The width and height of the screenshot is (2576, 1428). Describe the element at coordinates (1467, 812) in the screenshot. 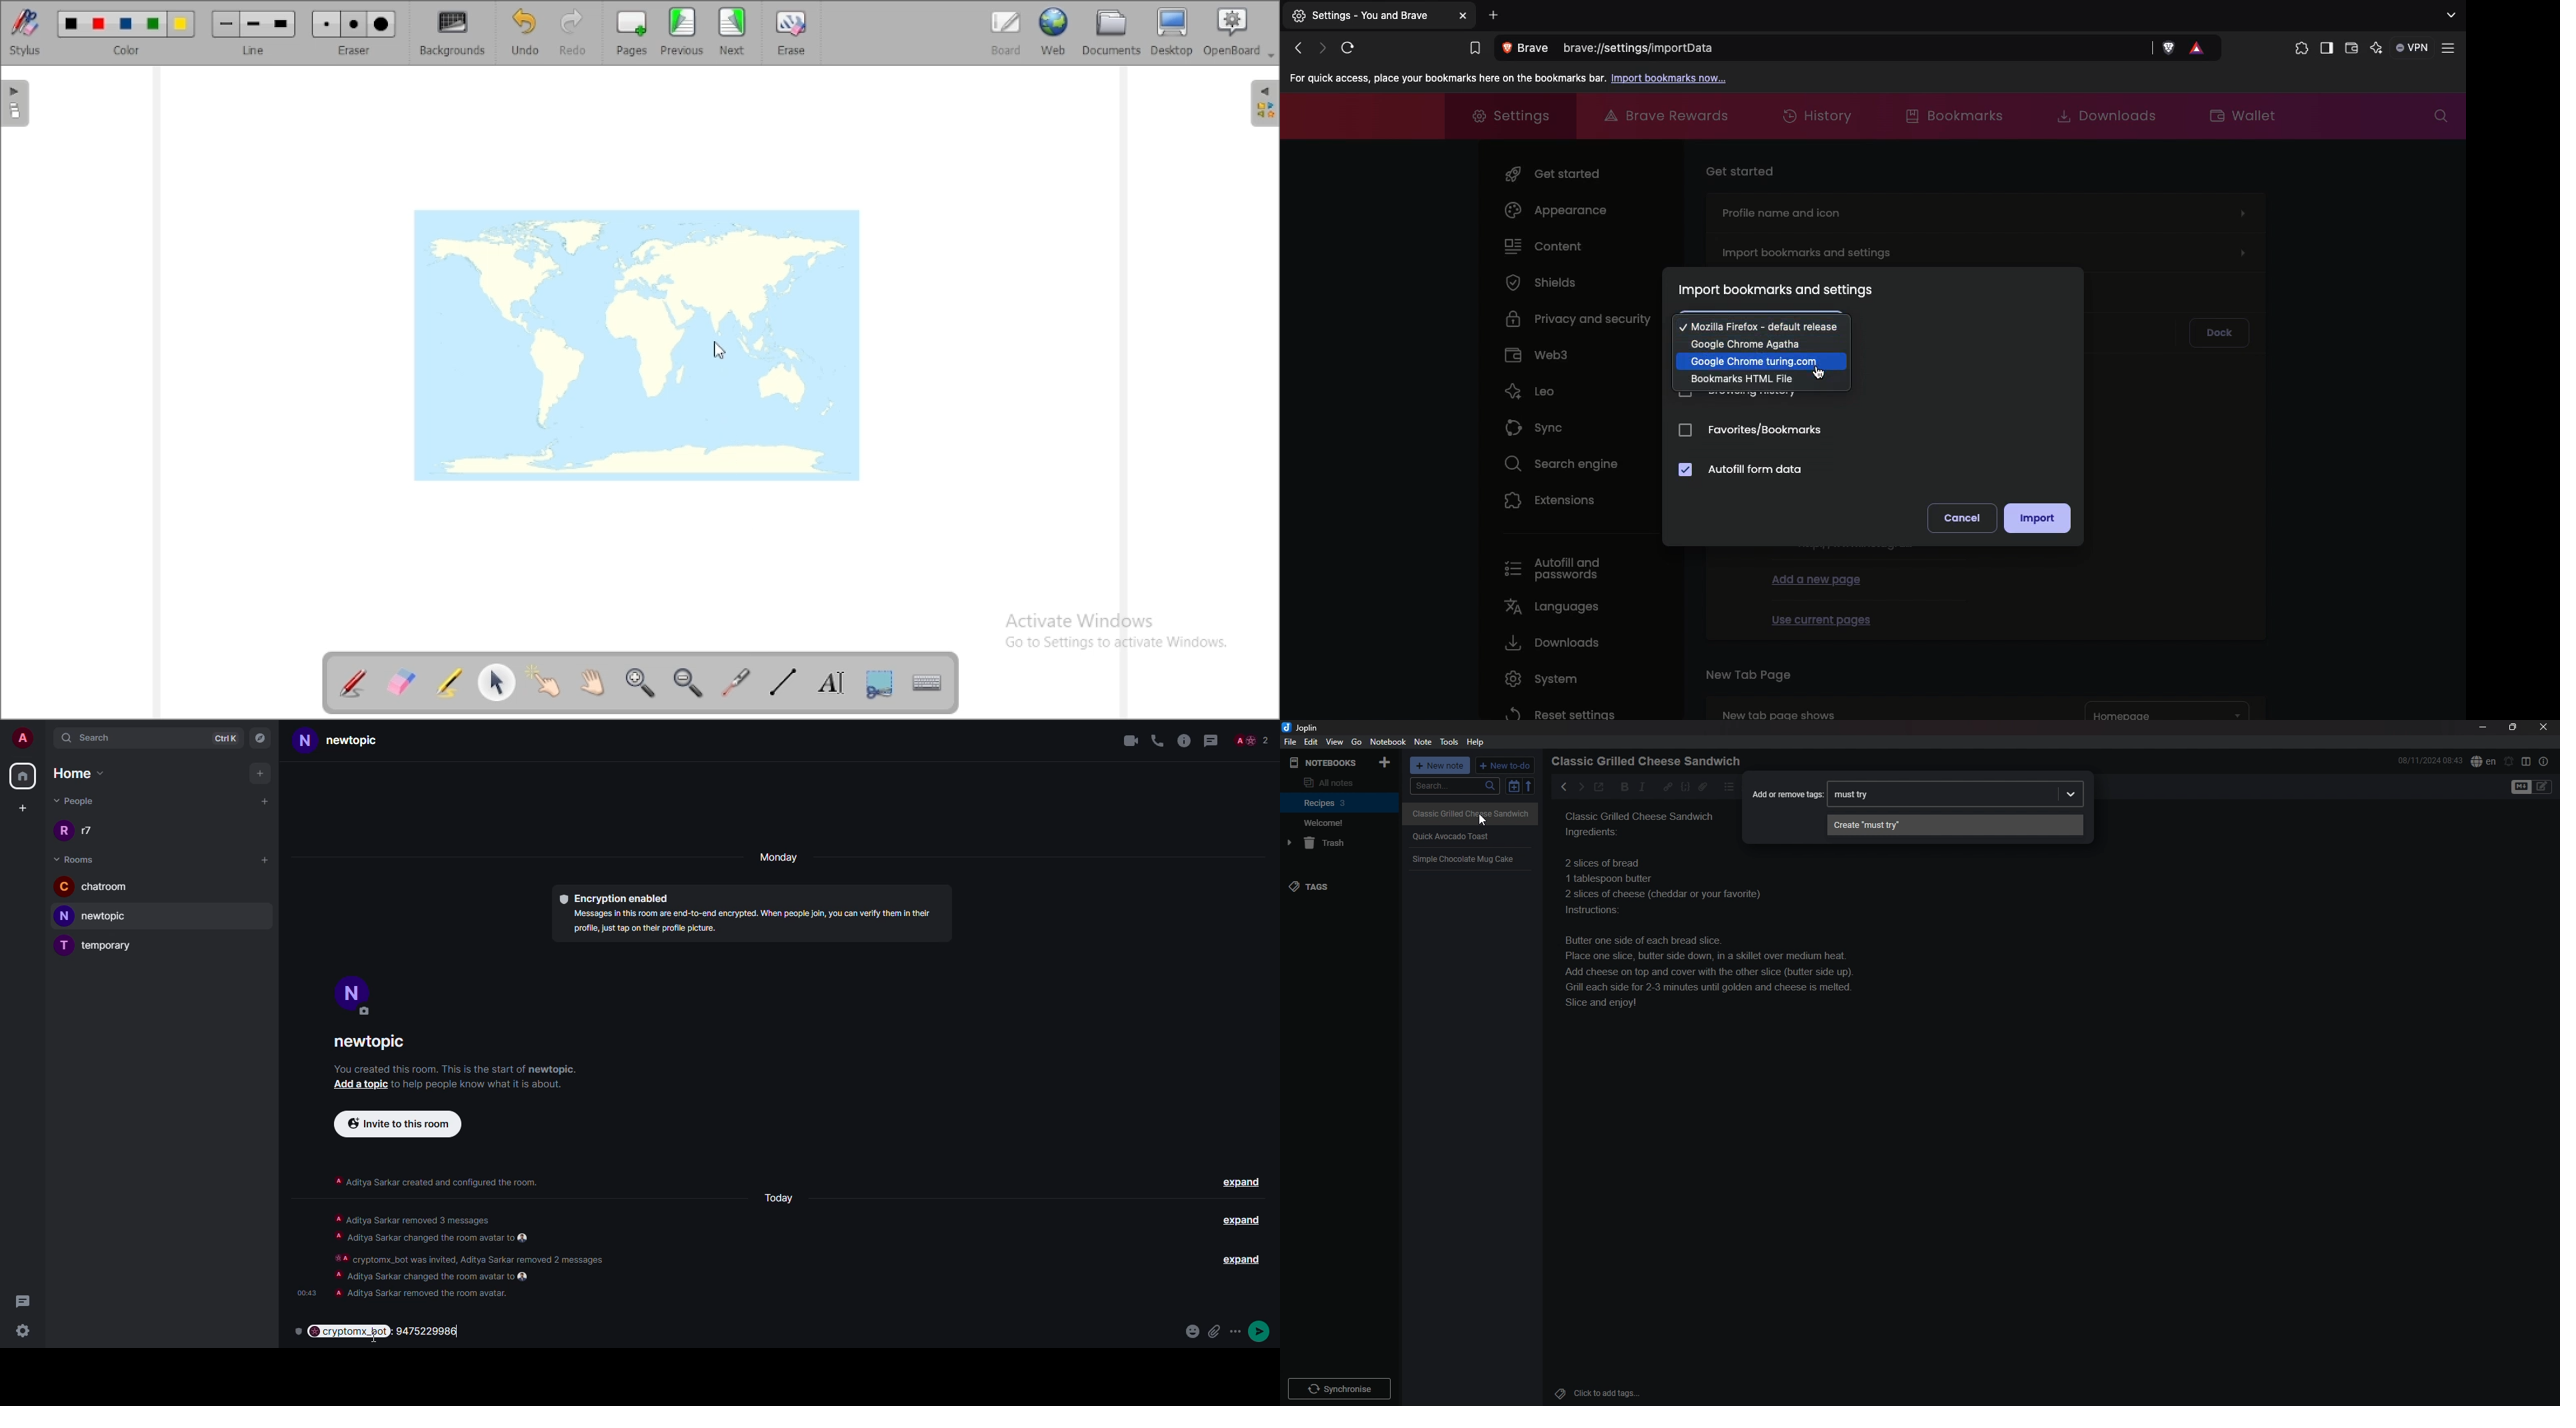

I see `recipe` at that location.